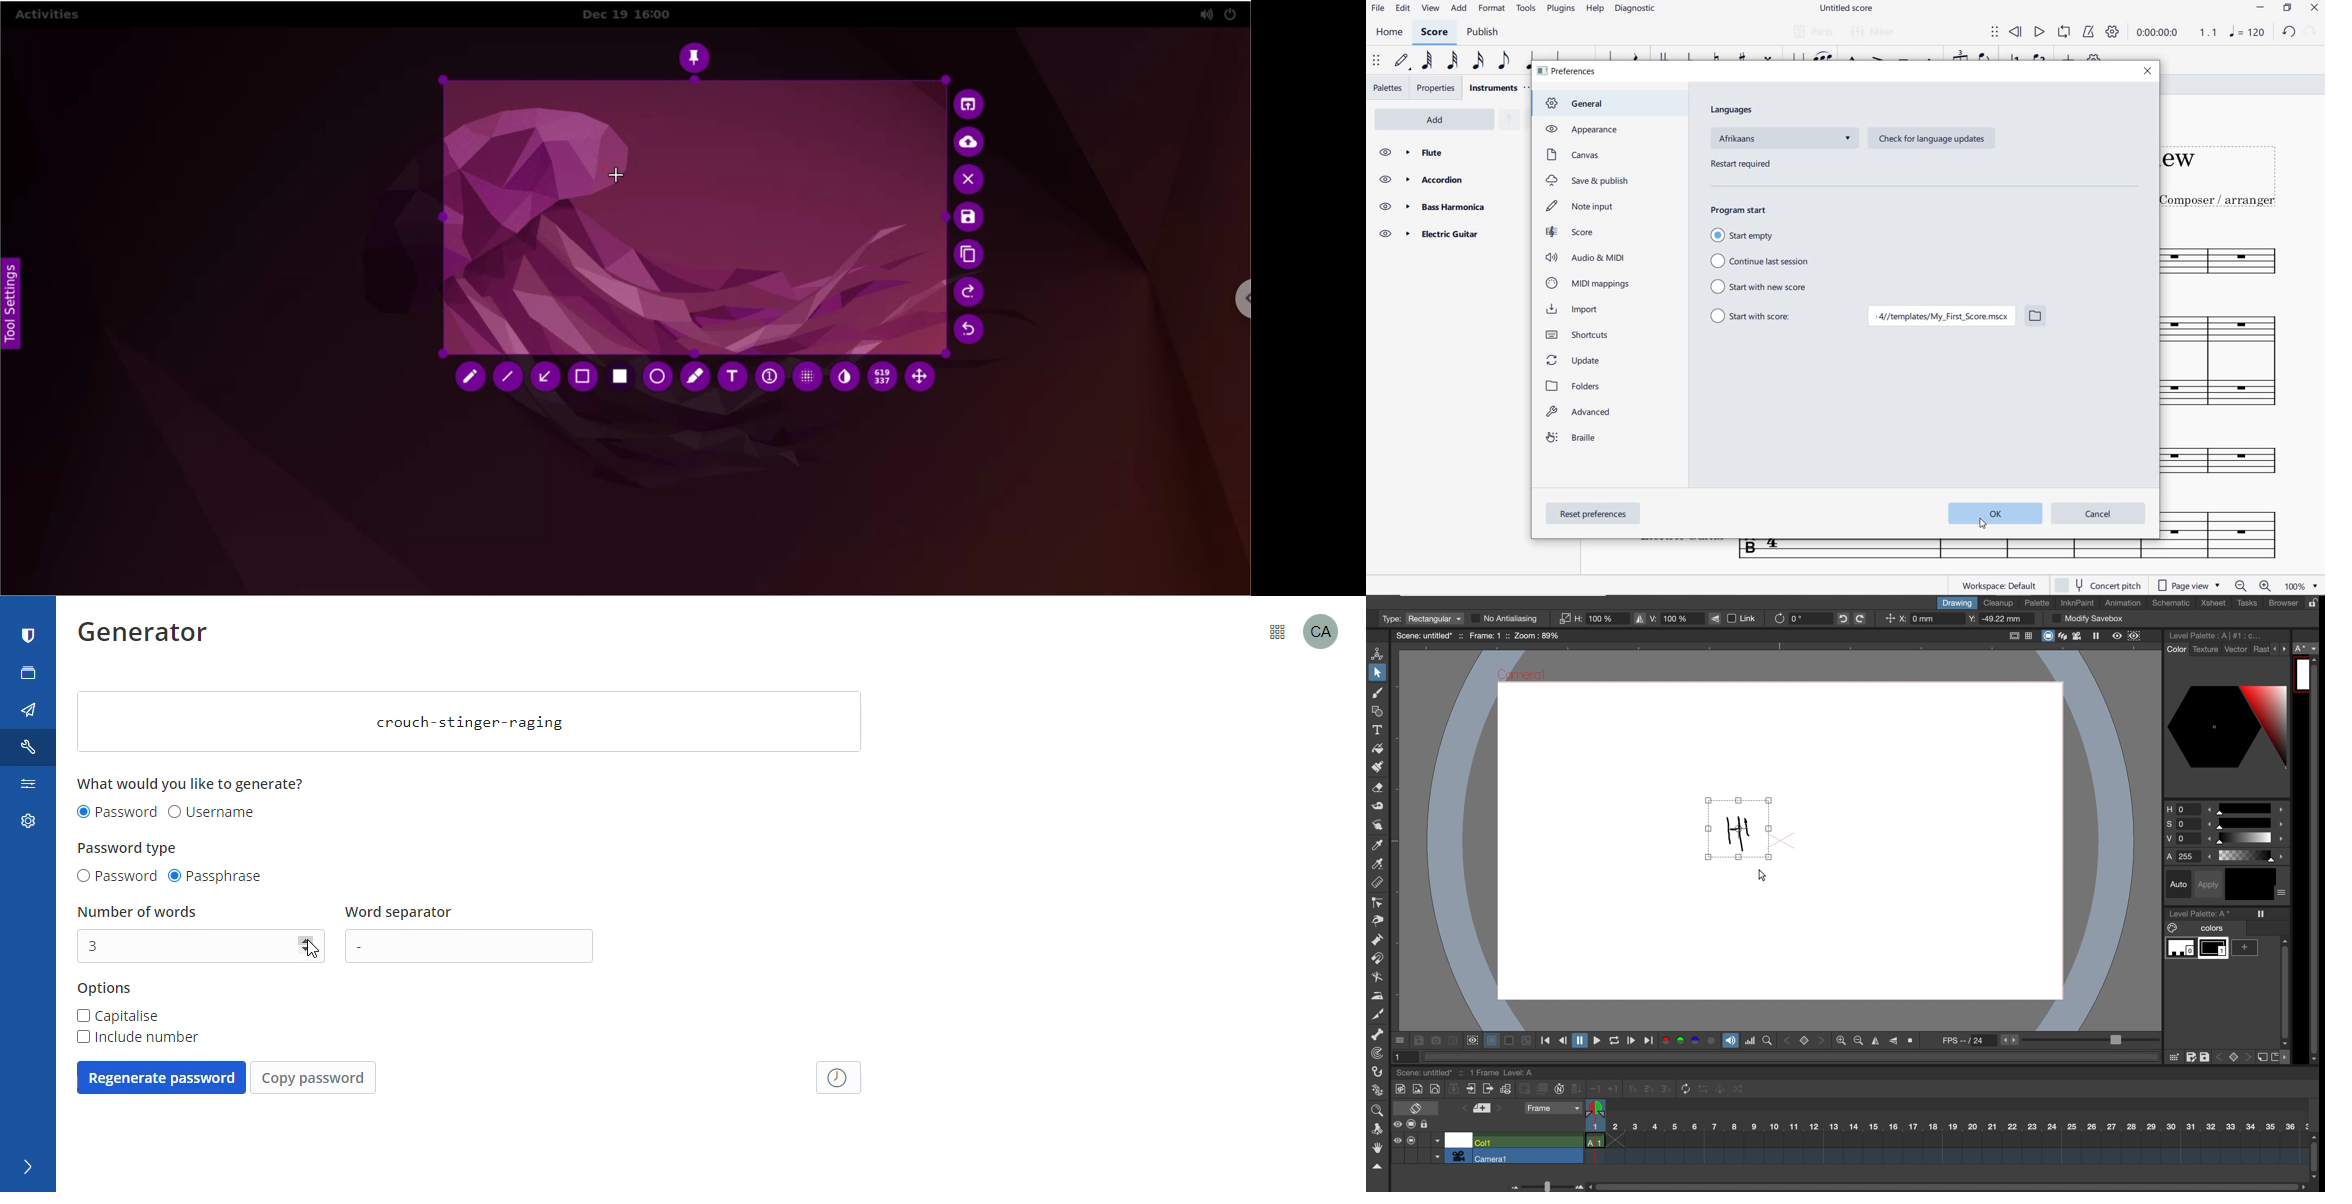 The width and height of the screenshot is (2352, 1204). I want to click on iron tool, so click(1377, 994).